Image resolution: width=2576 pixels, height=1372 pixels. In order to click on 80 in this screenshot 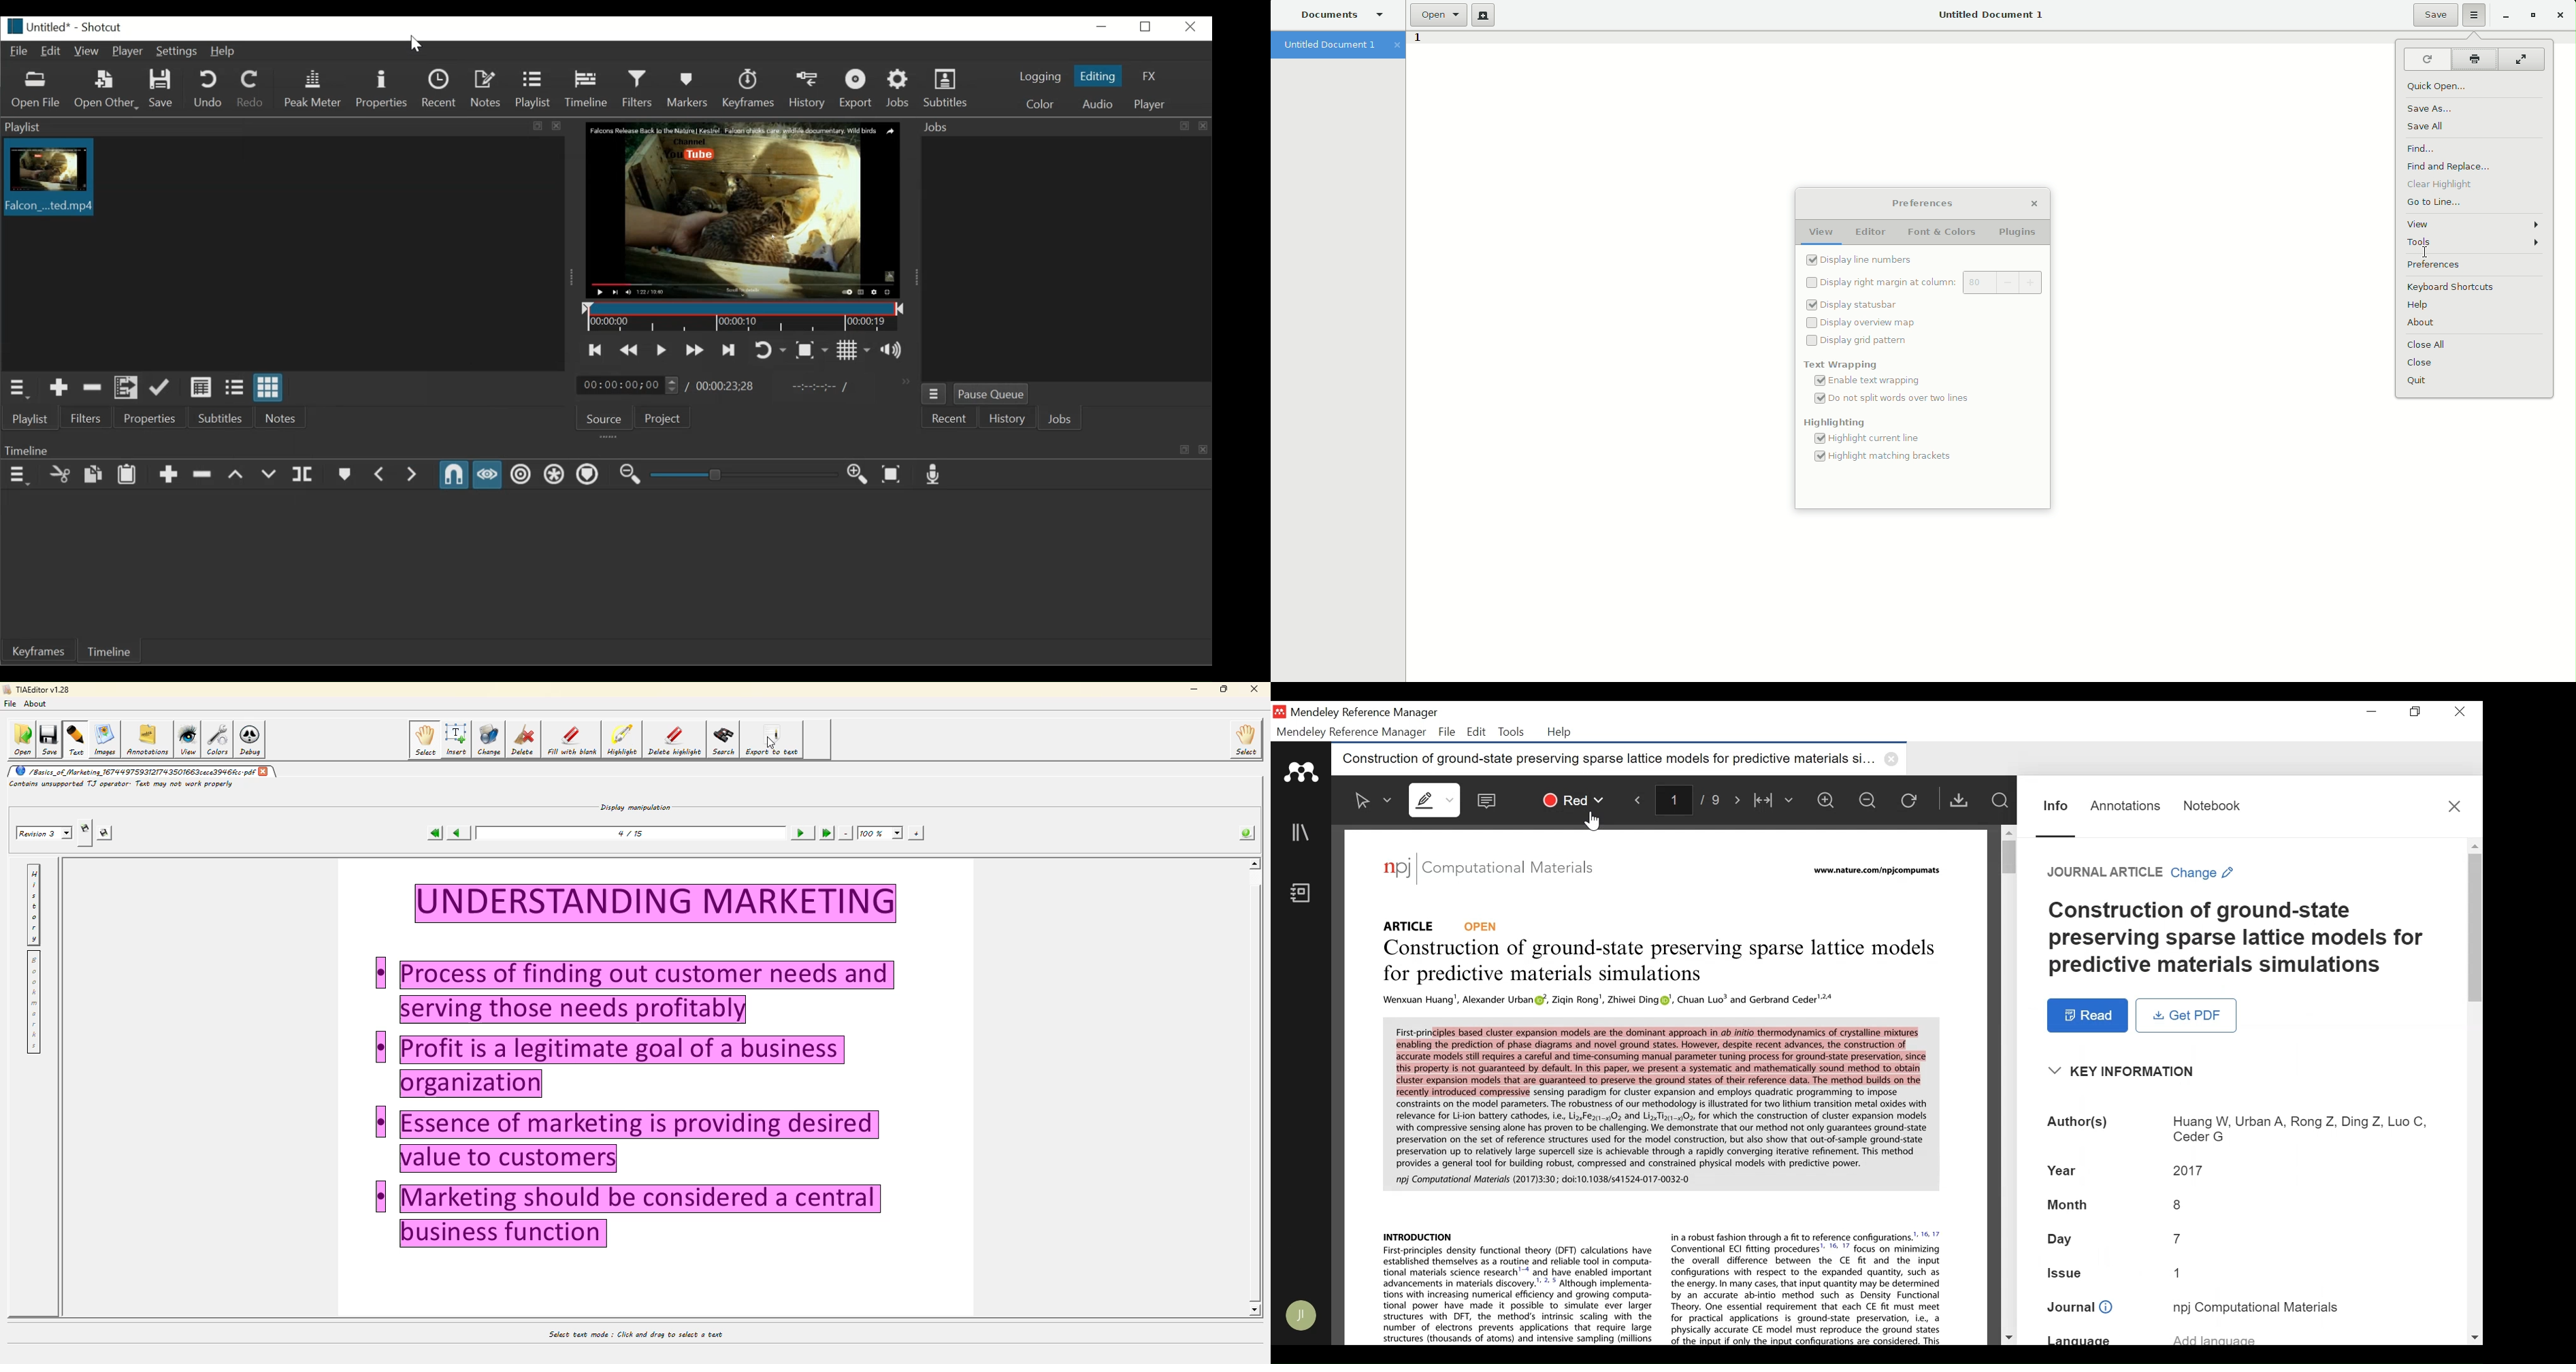, I will do `click(1974, 284)`.